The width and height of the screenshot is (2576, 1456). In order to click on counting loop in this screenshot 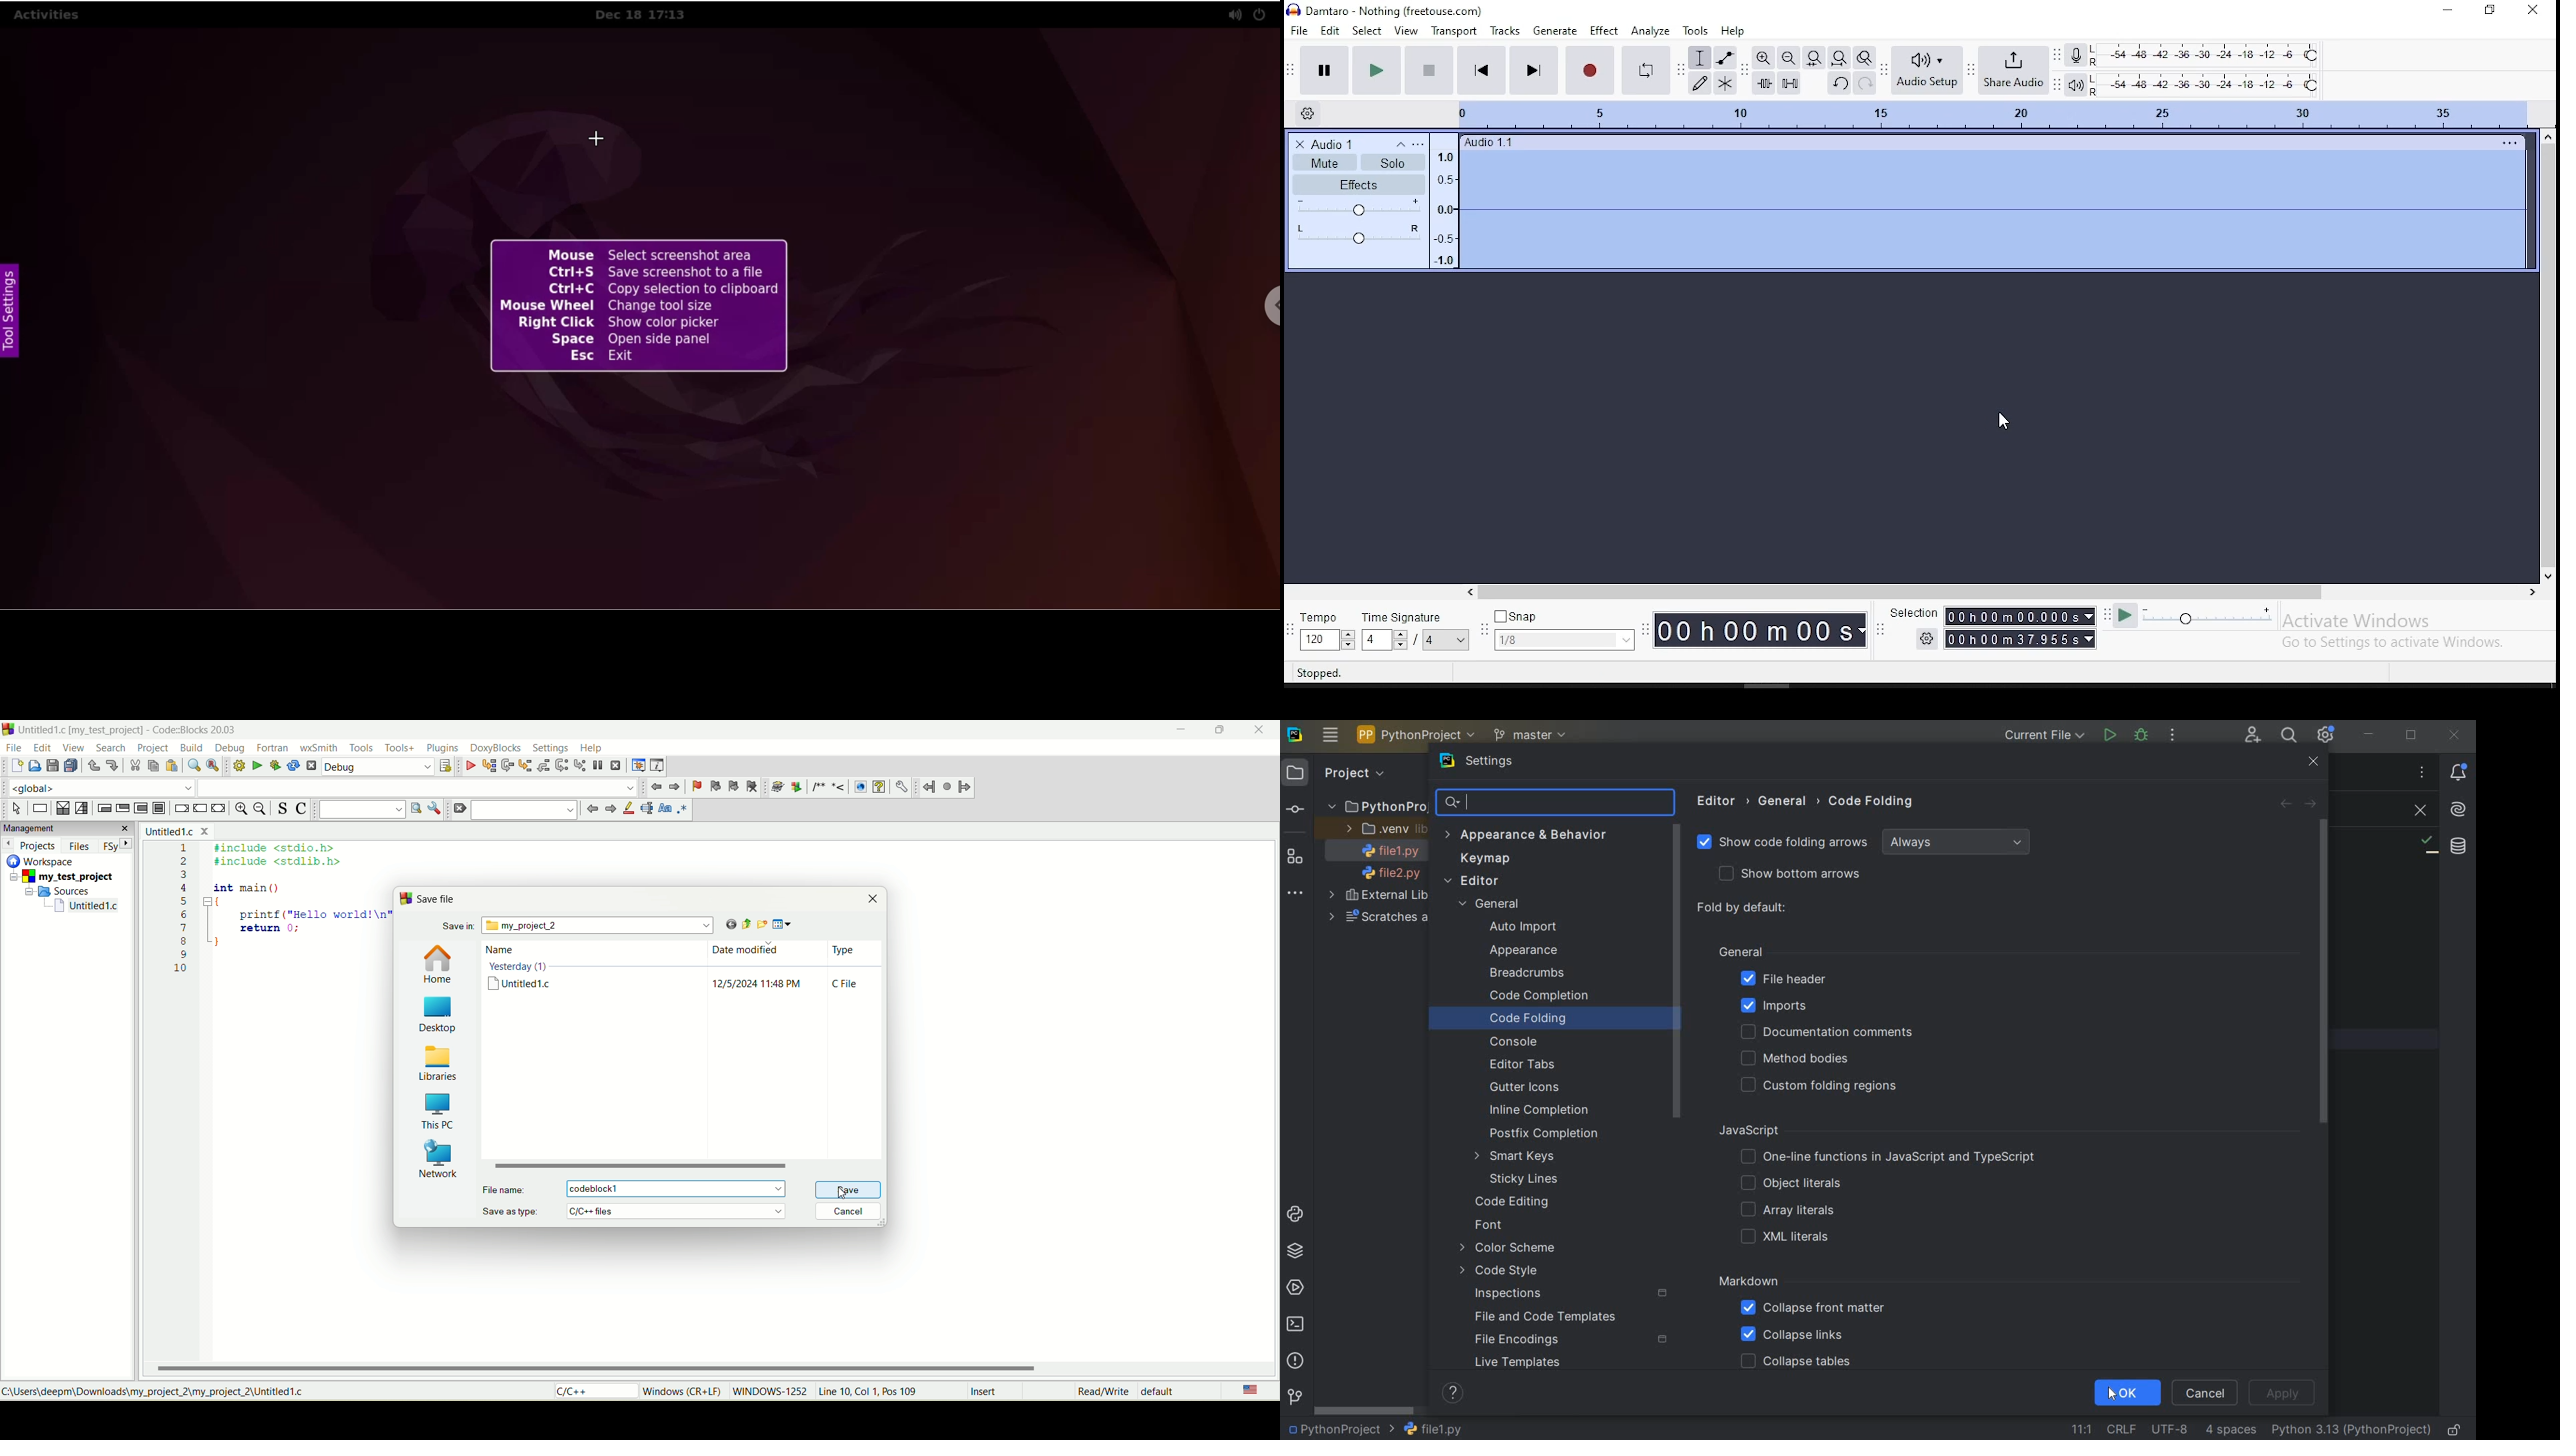, I will do `click(142, 809)`.